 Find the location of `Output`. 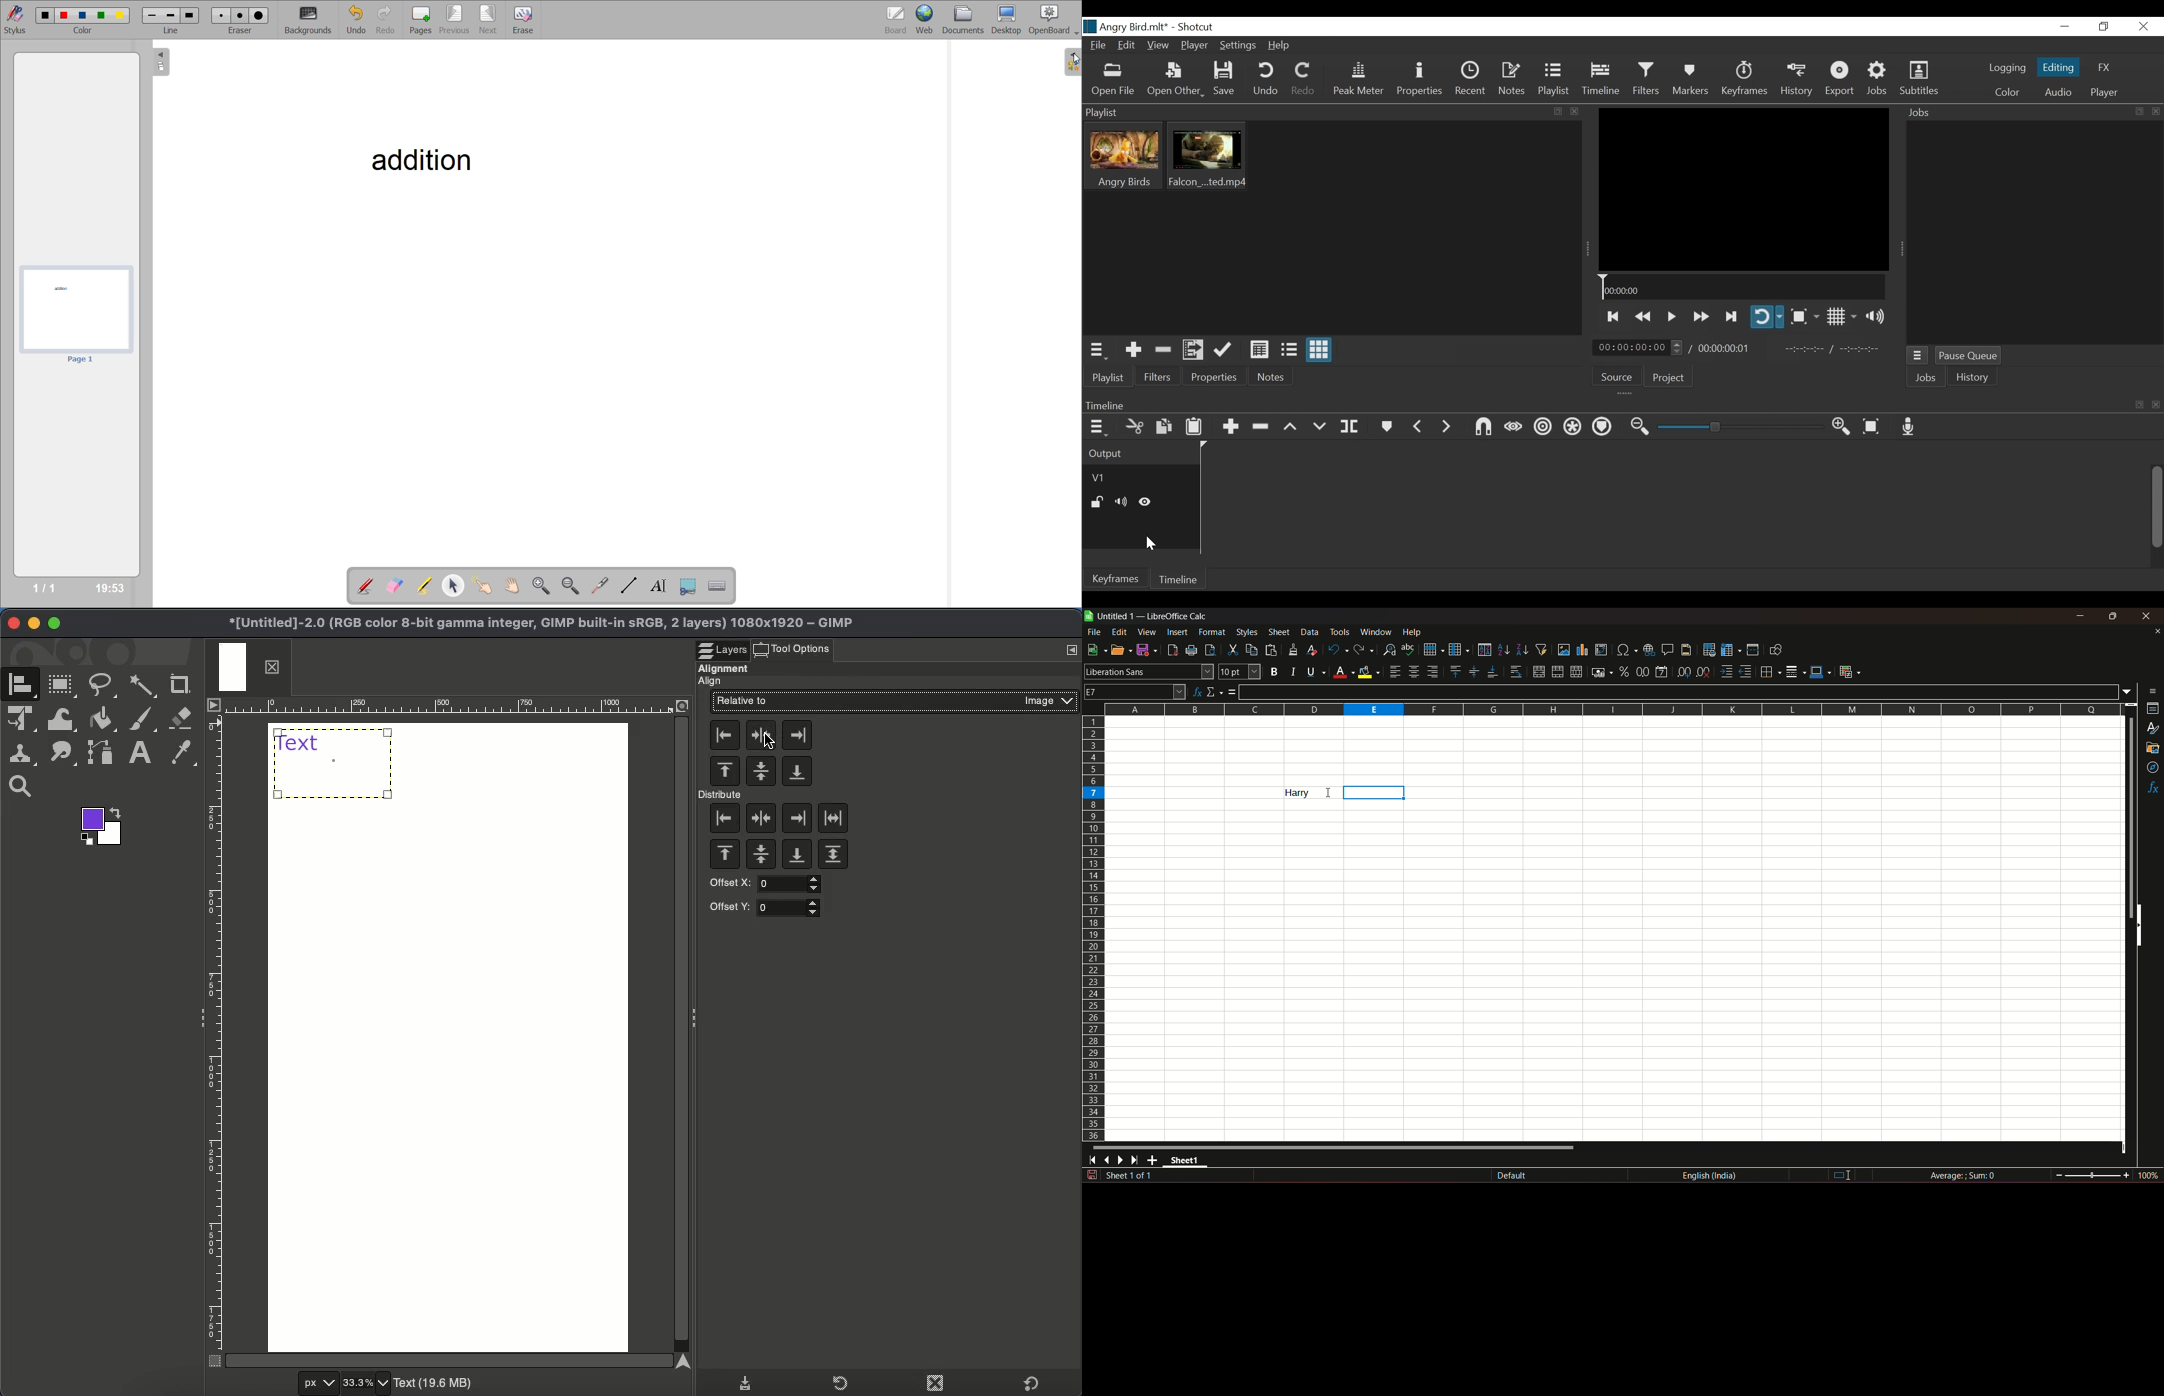

Output is located at coordinates (1140, 454).